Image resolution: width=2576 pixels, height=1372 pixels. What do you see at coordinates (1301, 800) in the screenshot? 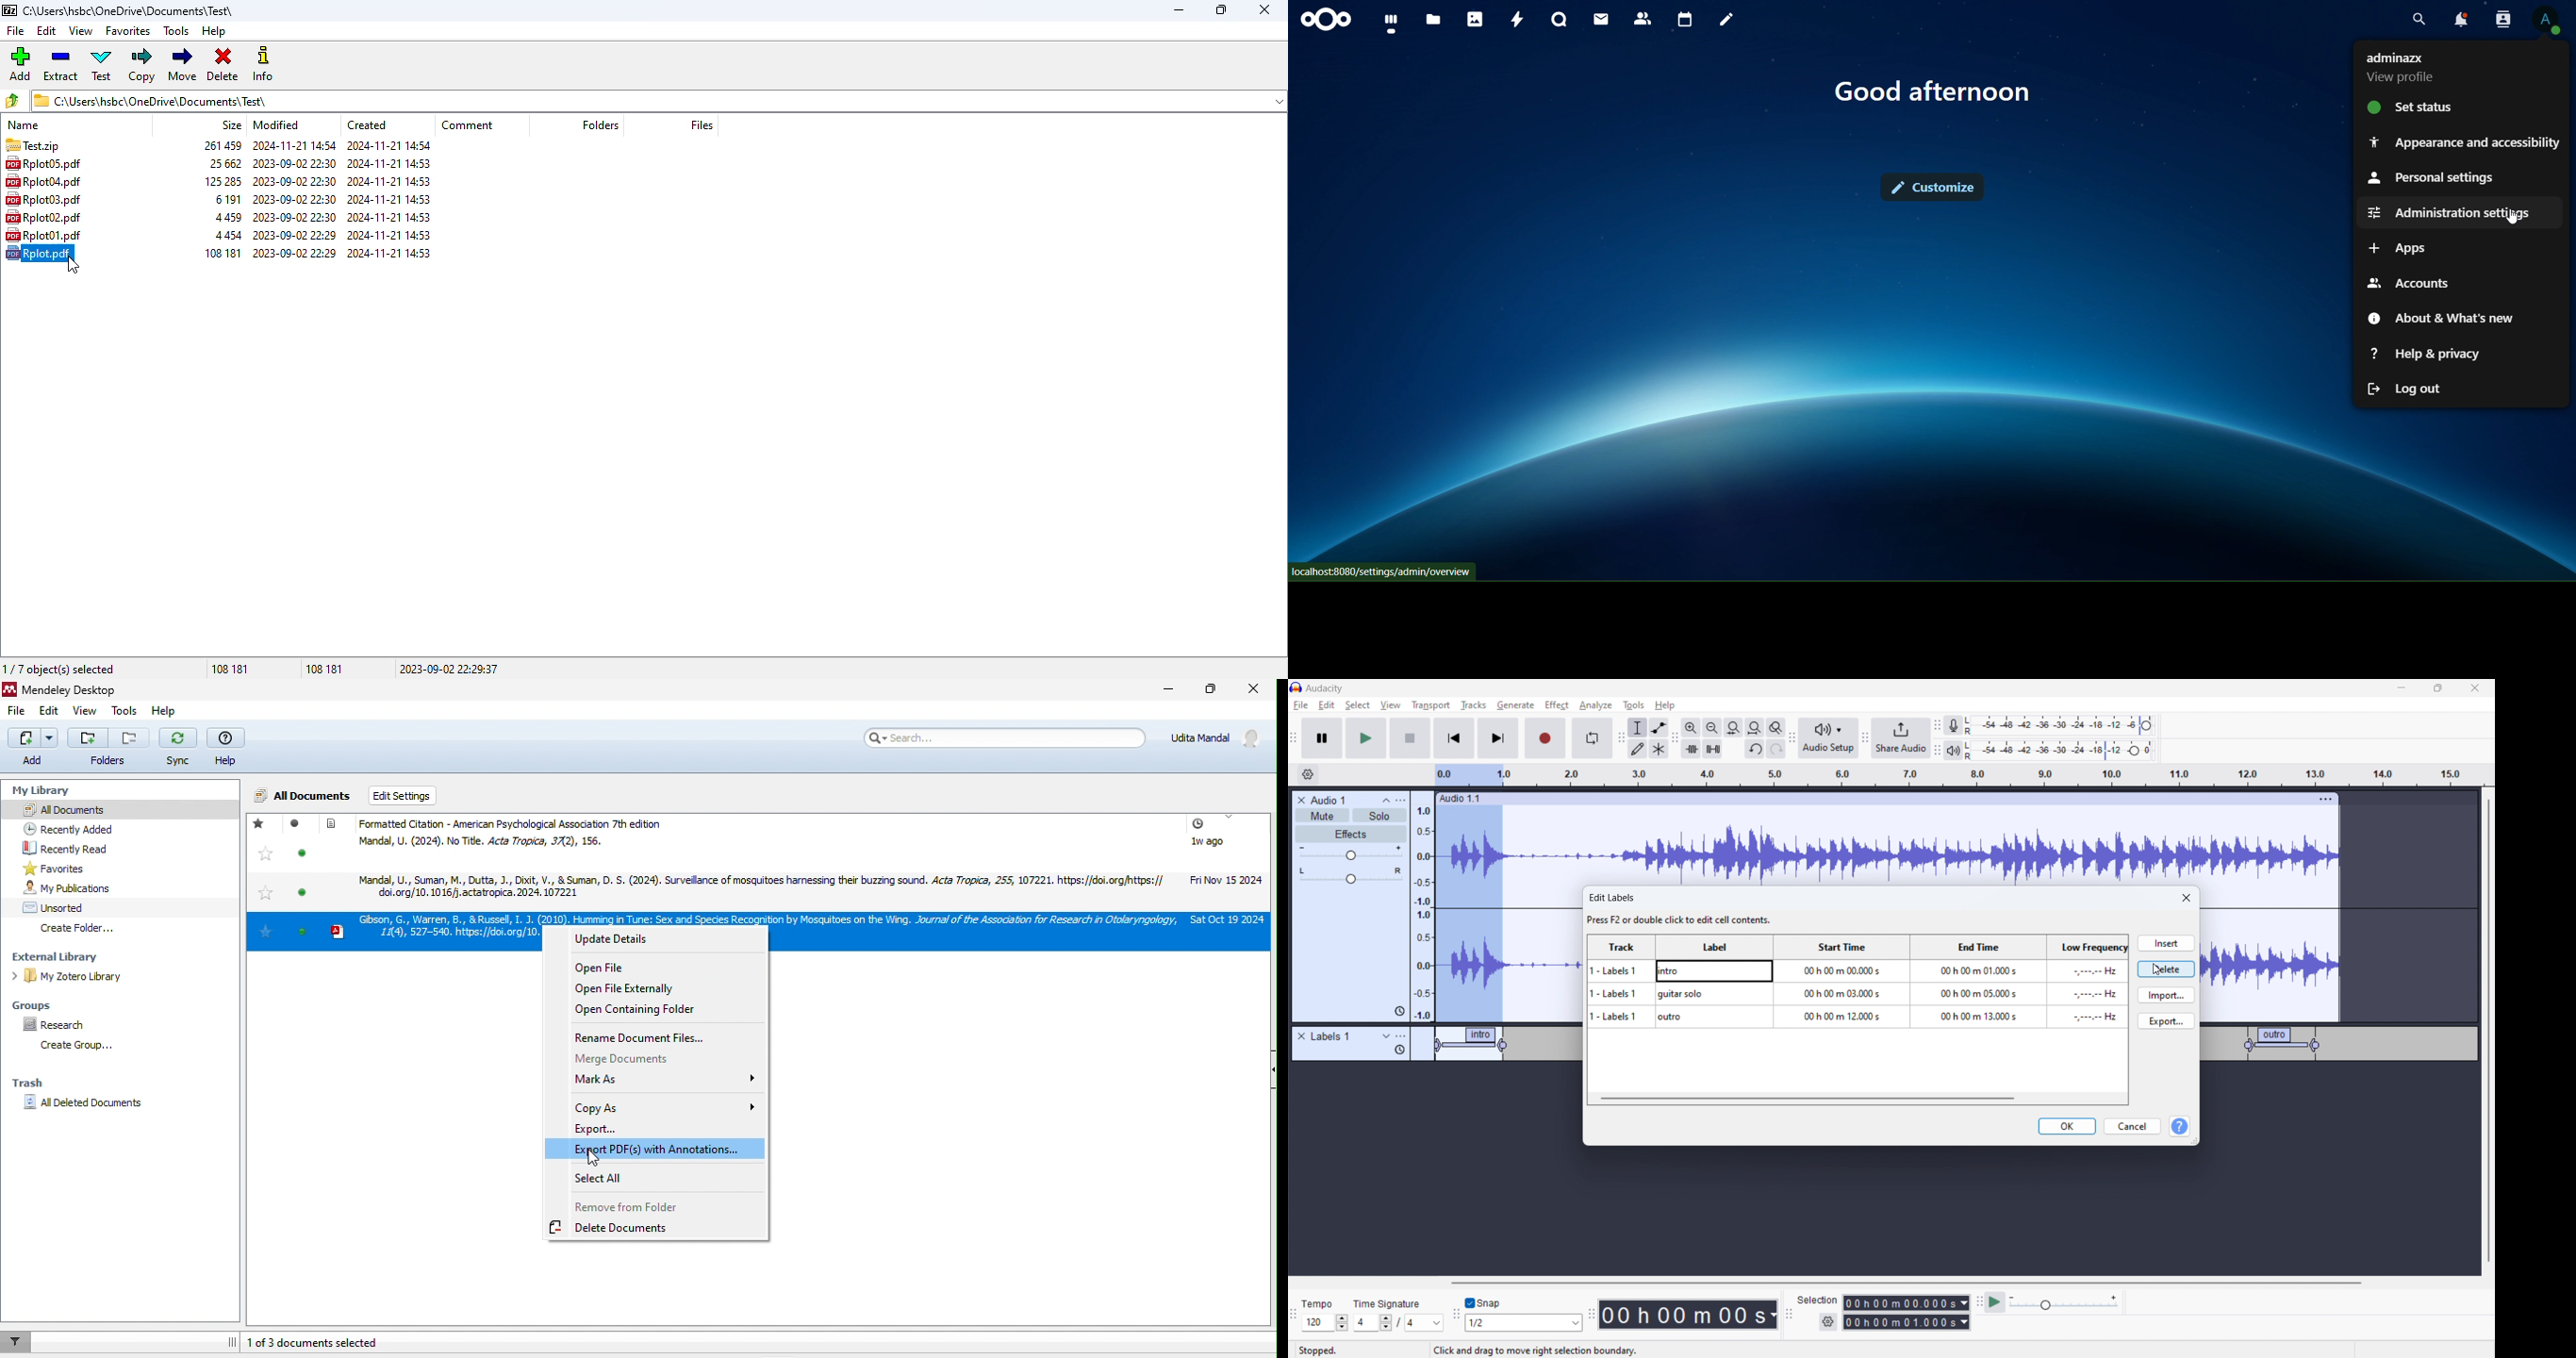
I see `remove track` at bounding box center [1301, 800].